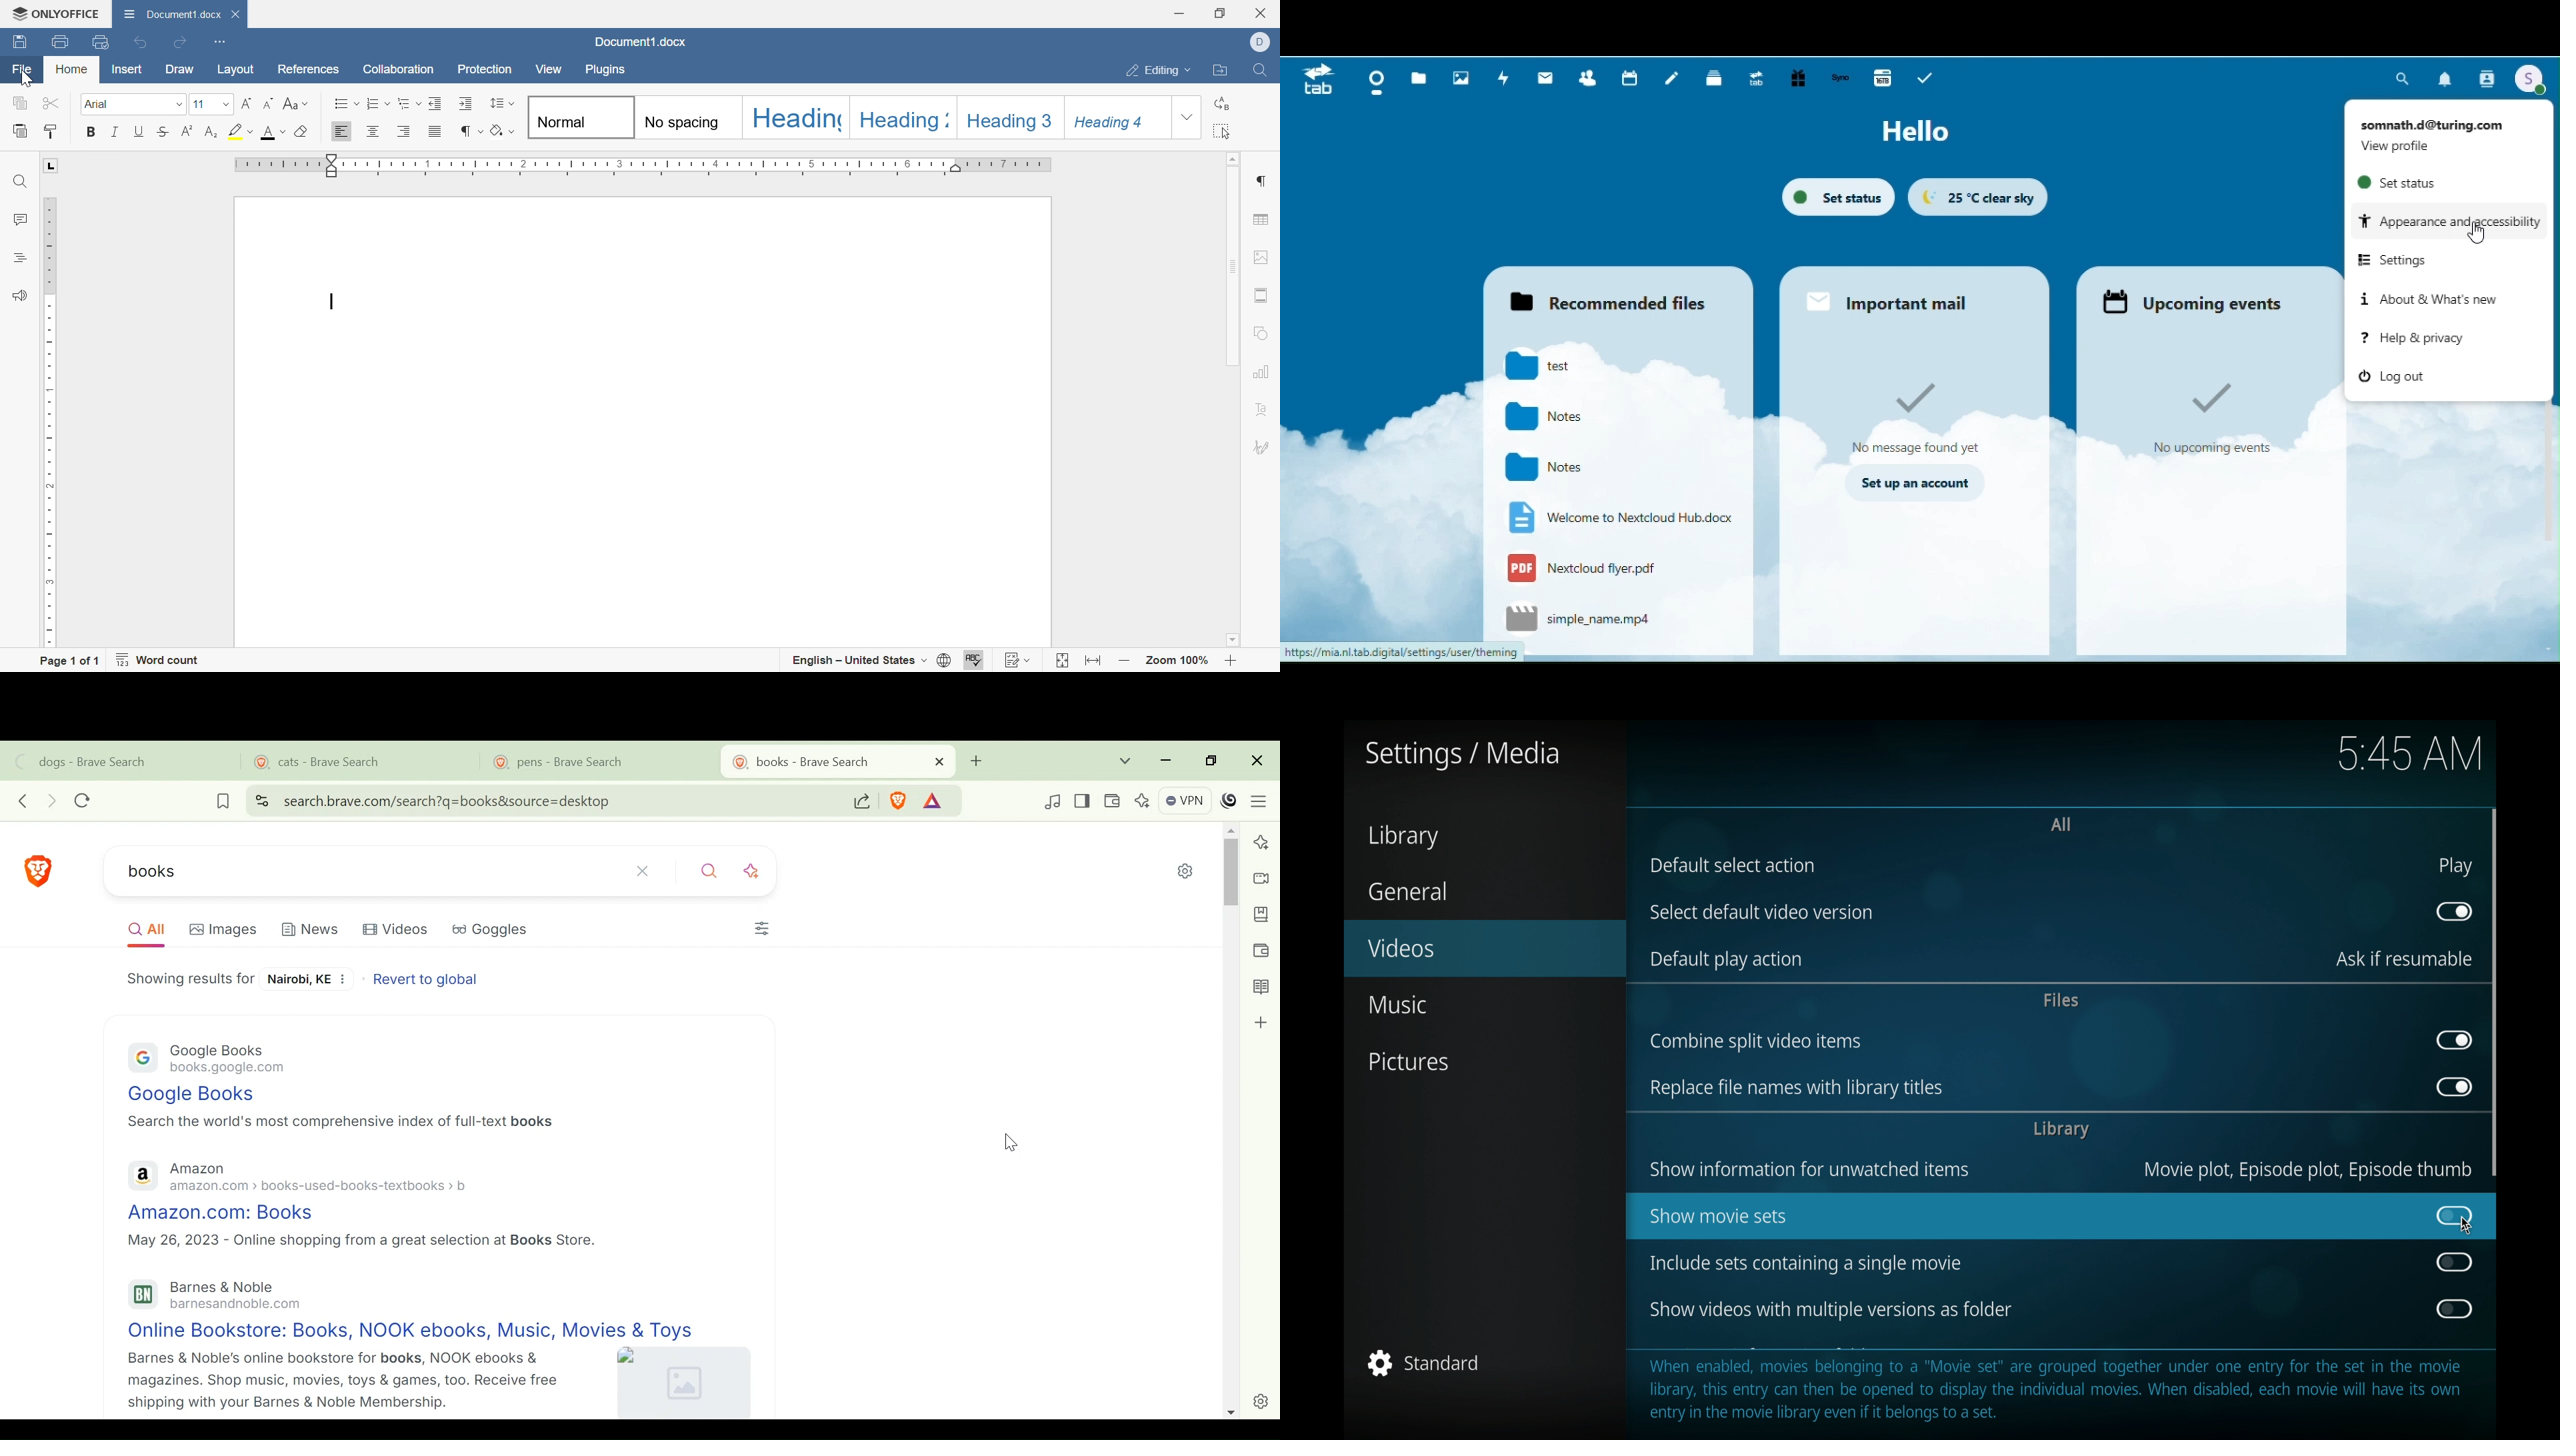 Image resolution: width=2576 pixels, height=1456 pixels. What do you see at coordinates (2399, 378) in the screenshot?
I see `Logout` at bounding box center [2399, 378].